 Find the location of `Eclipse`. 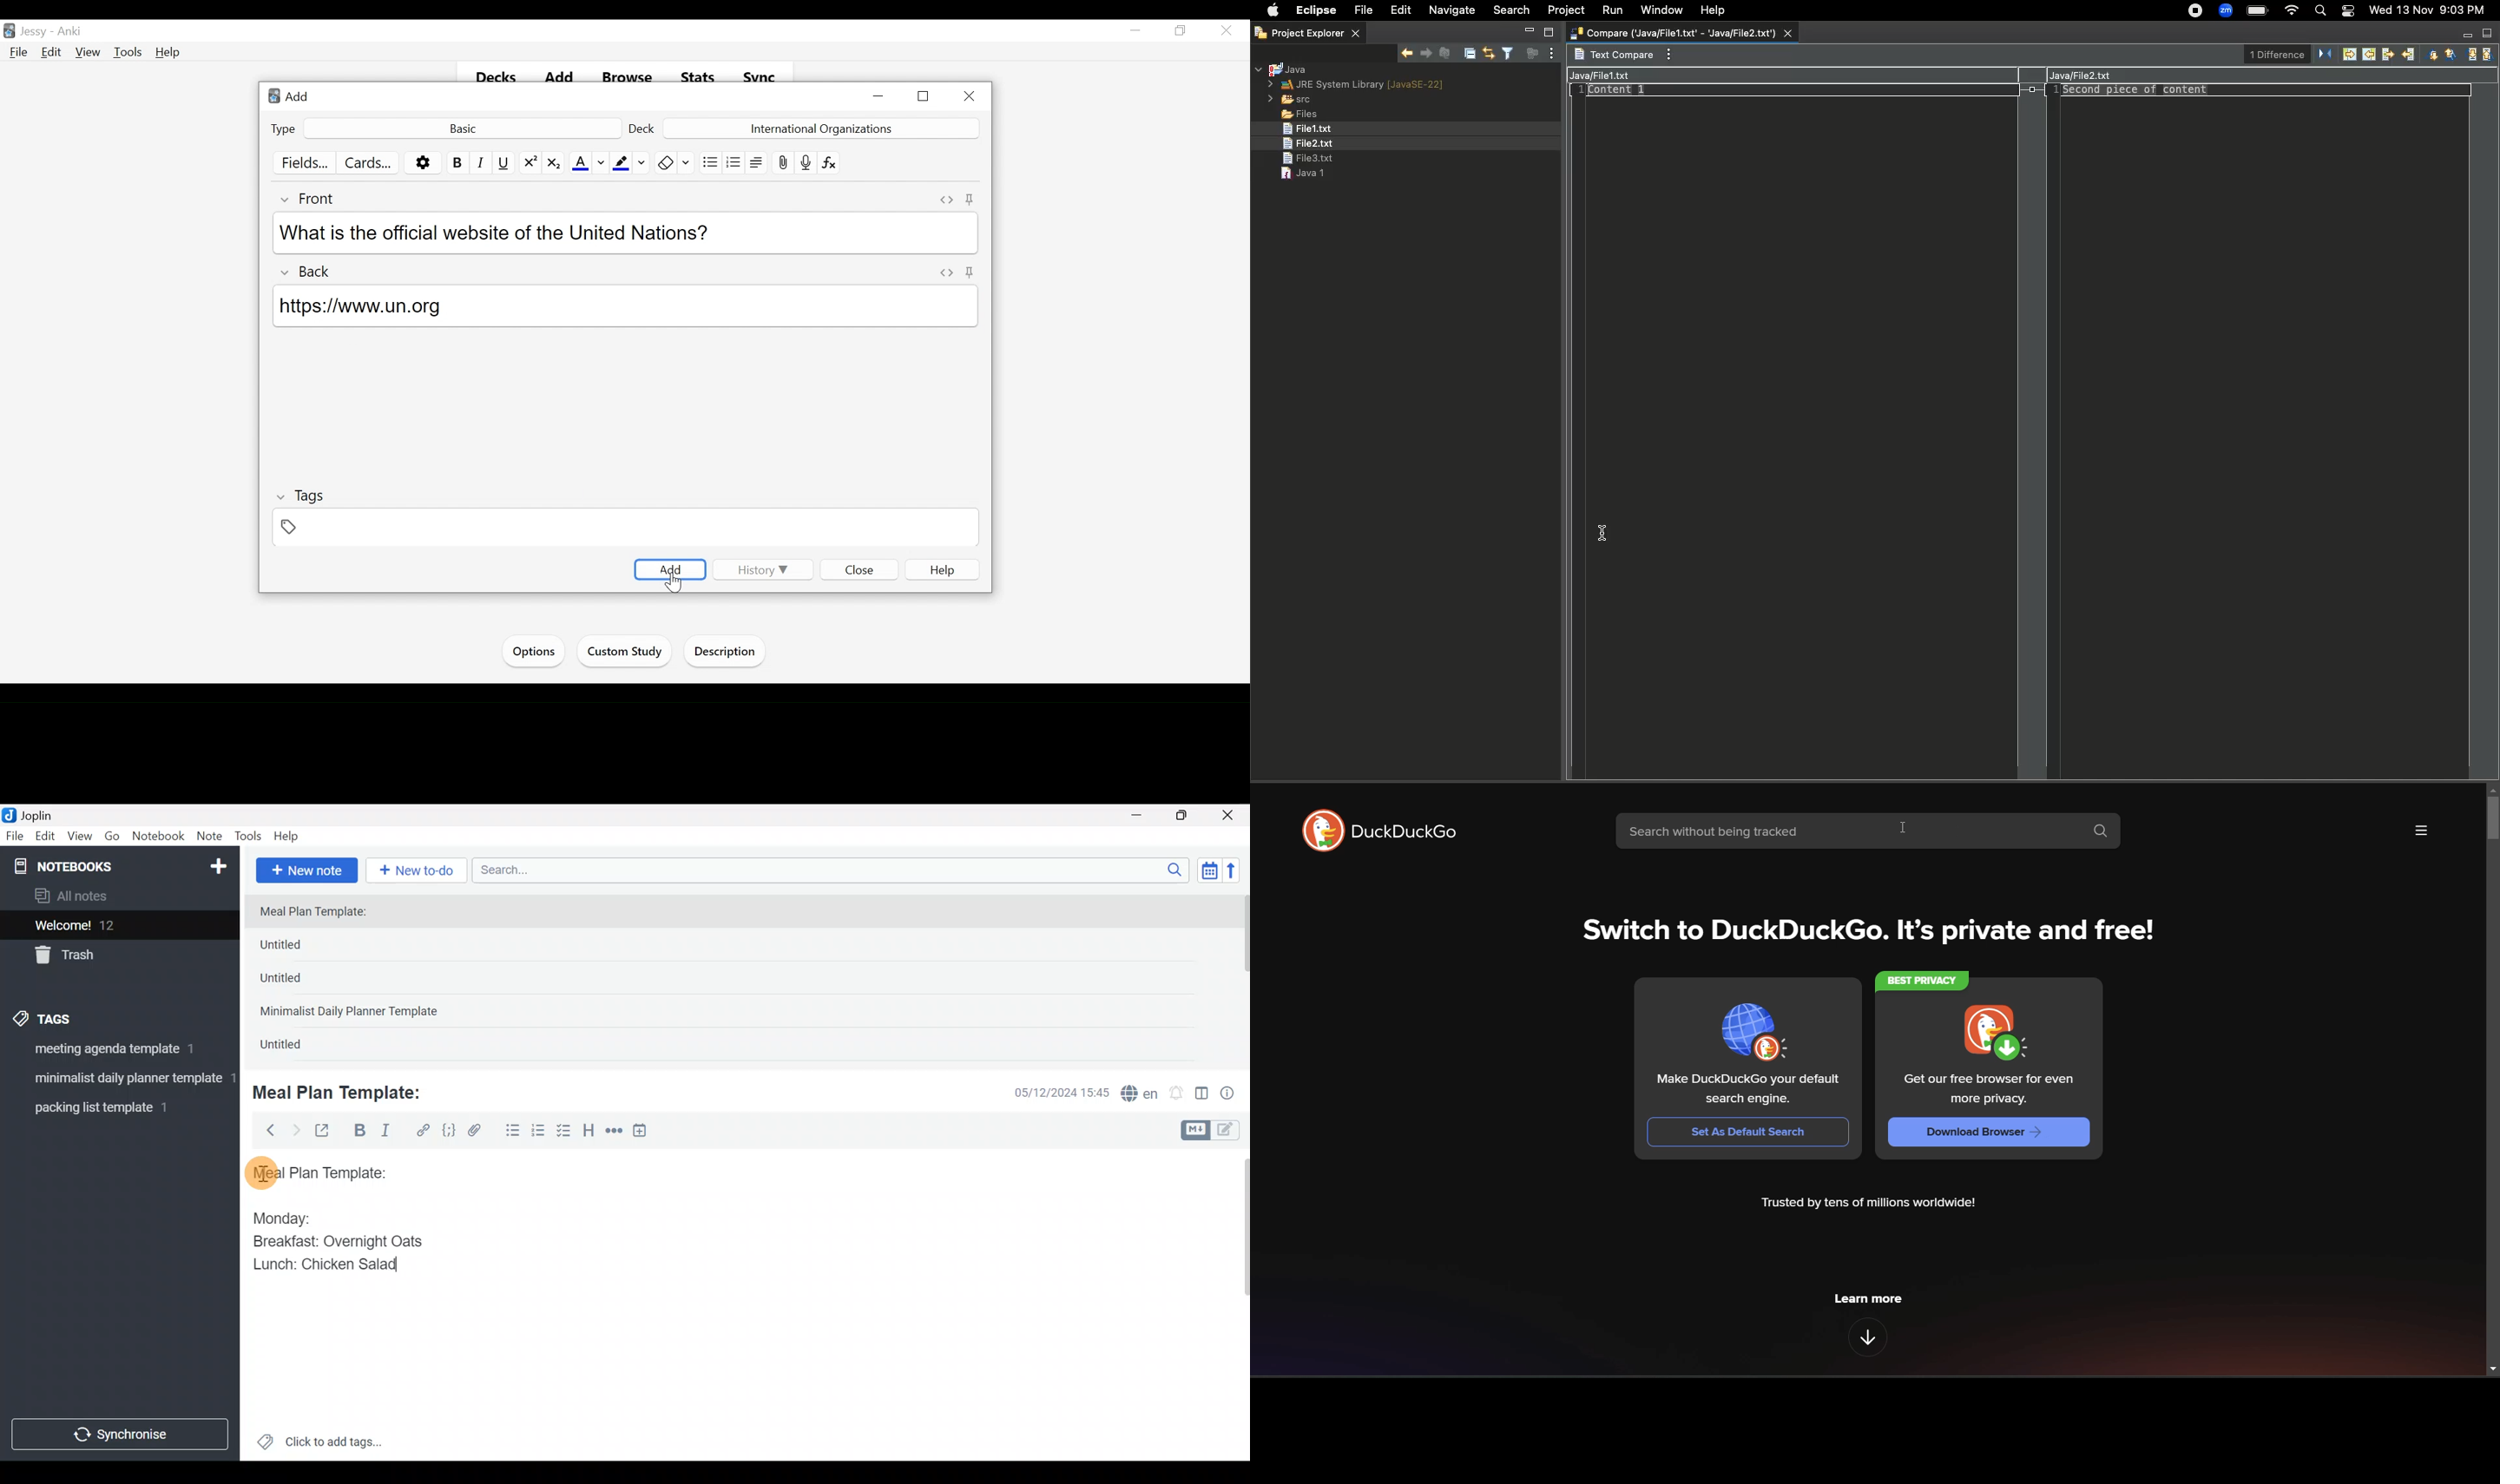

Eclipse is located at coordinates (1313, 10).